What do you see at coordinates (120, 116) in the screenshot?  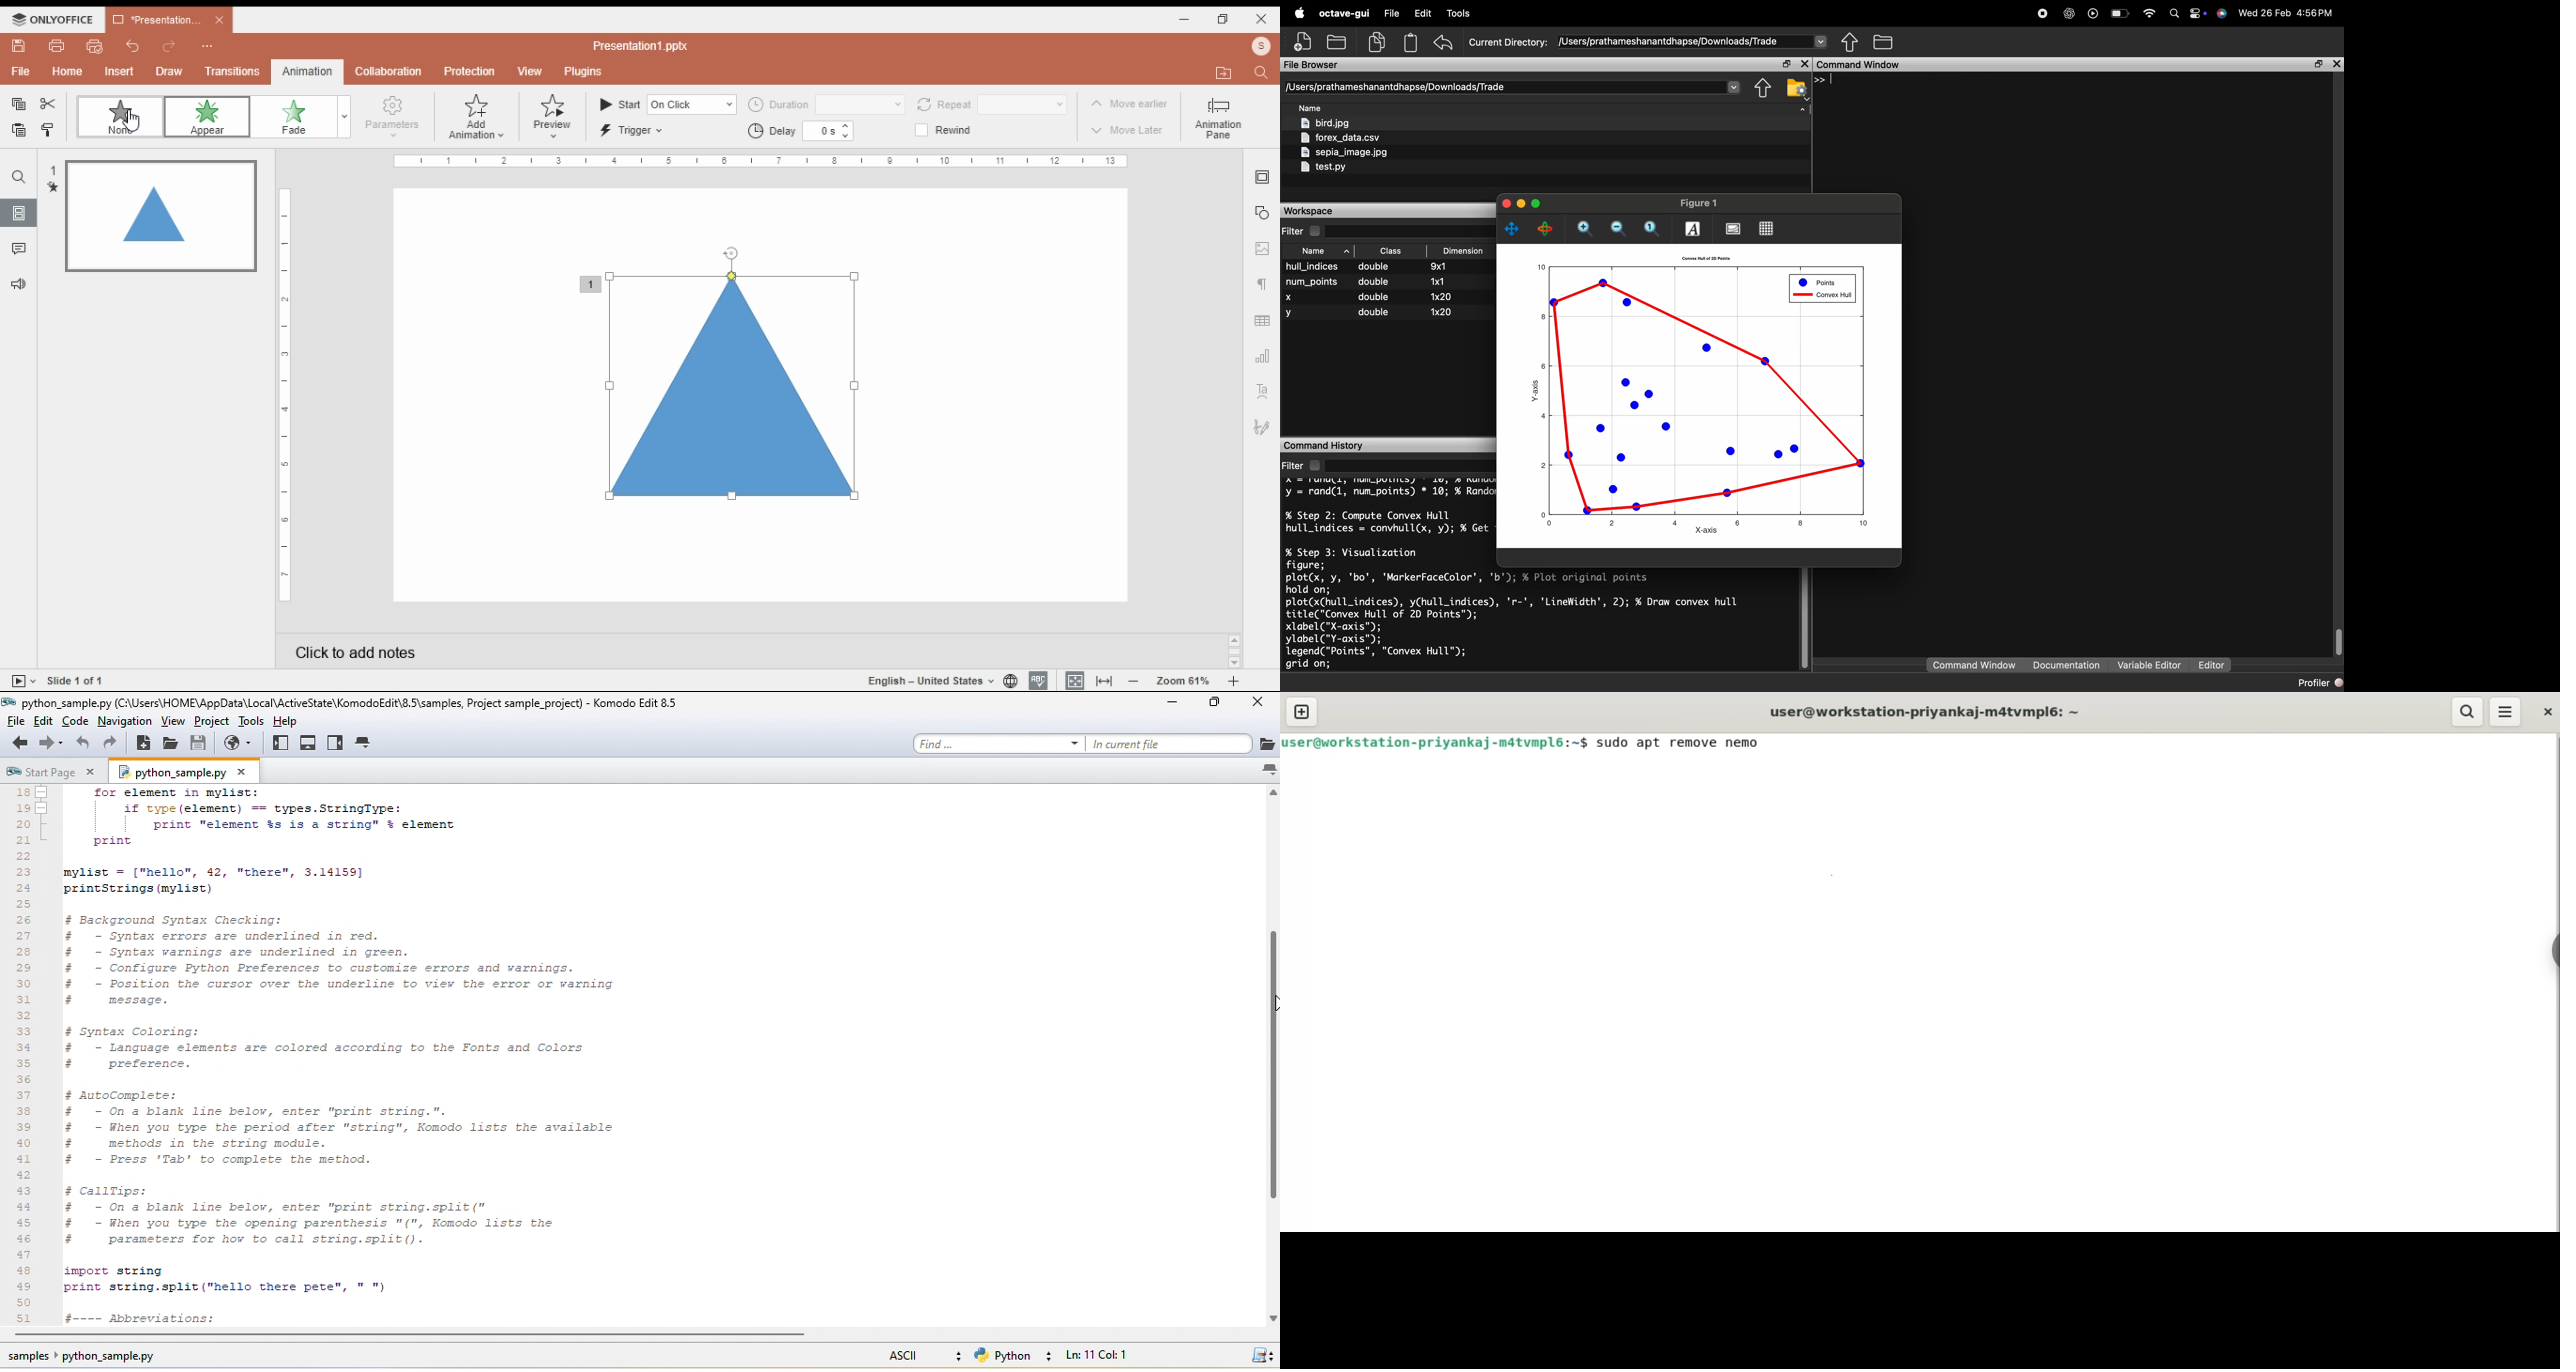 I see `animation: none` at bounding box center [120, 116].